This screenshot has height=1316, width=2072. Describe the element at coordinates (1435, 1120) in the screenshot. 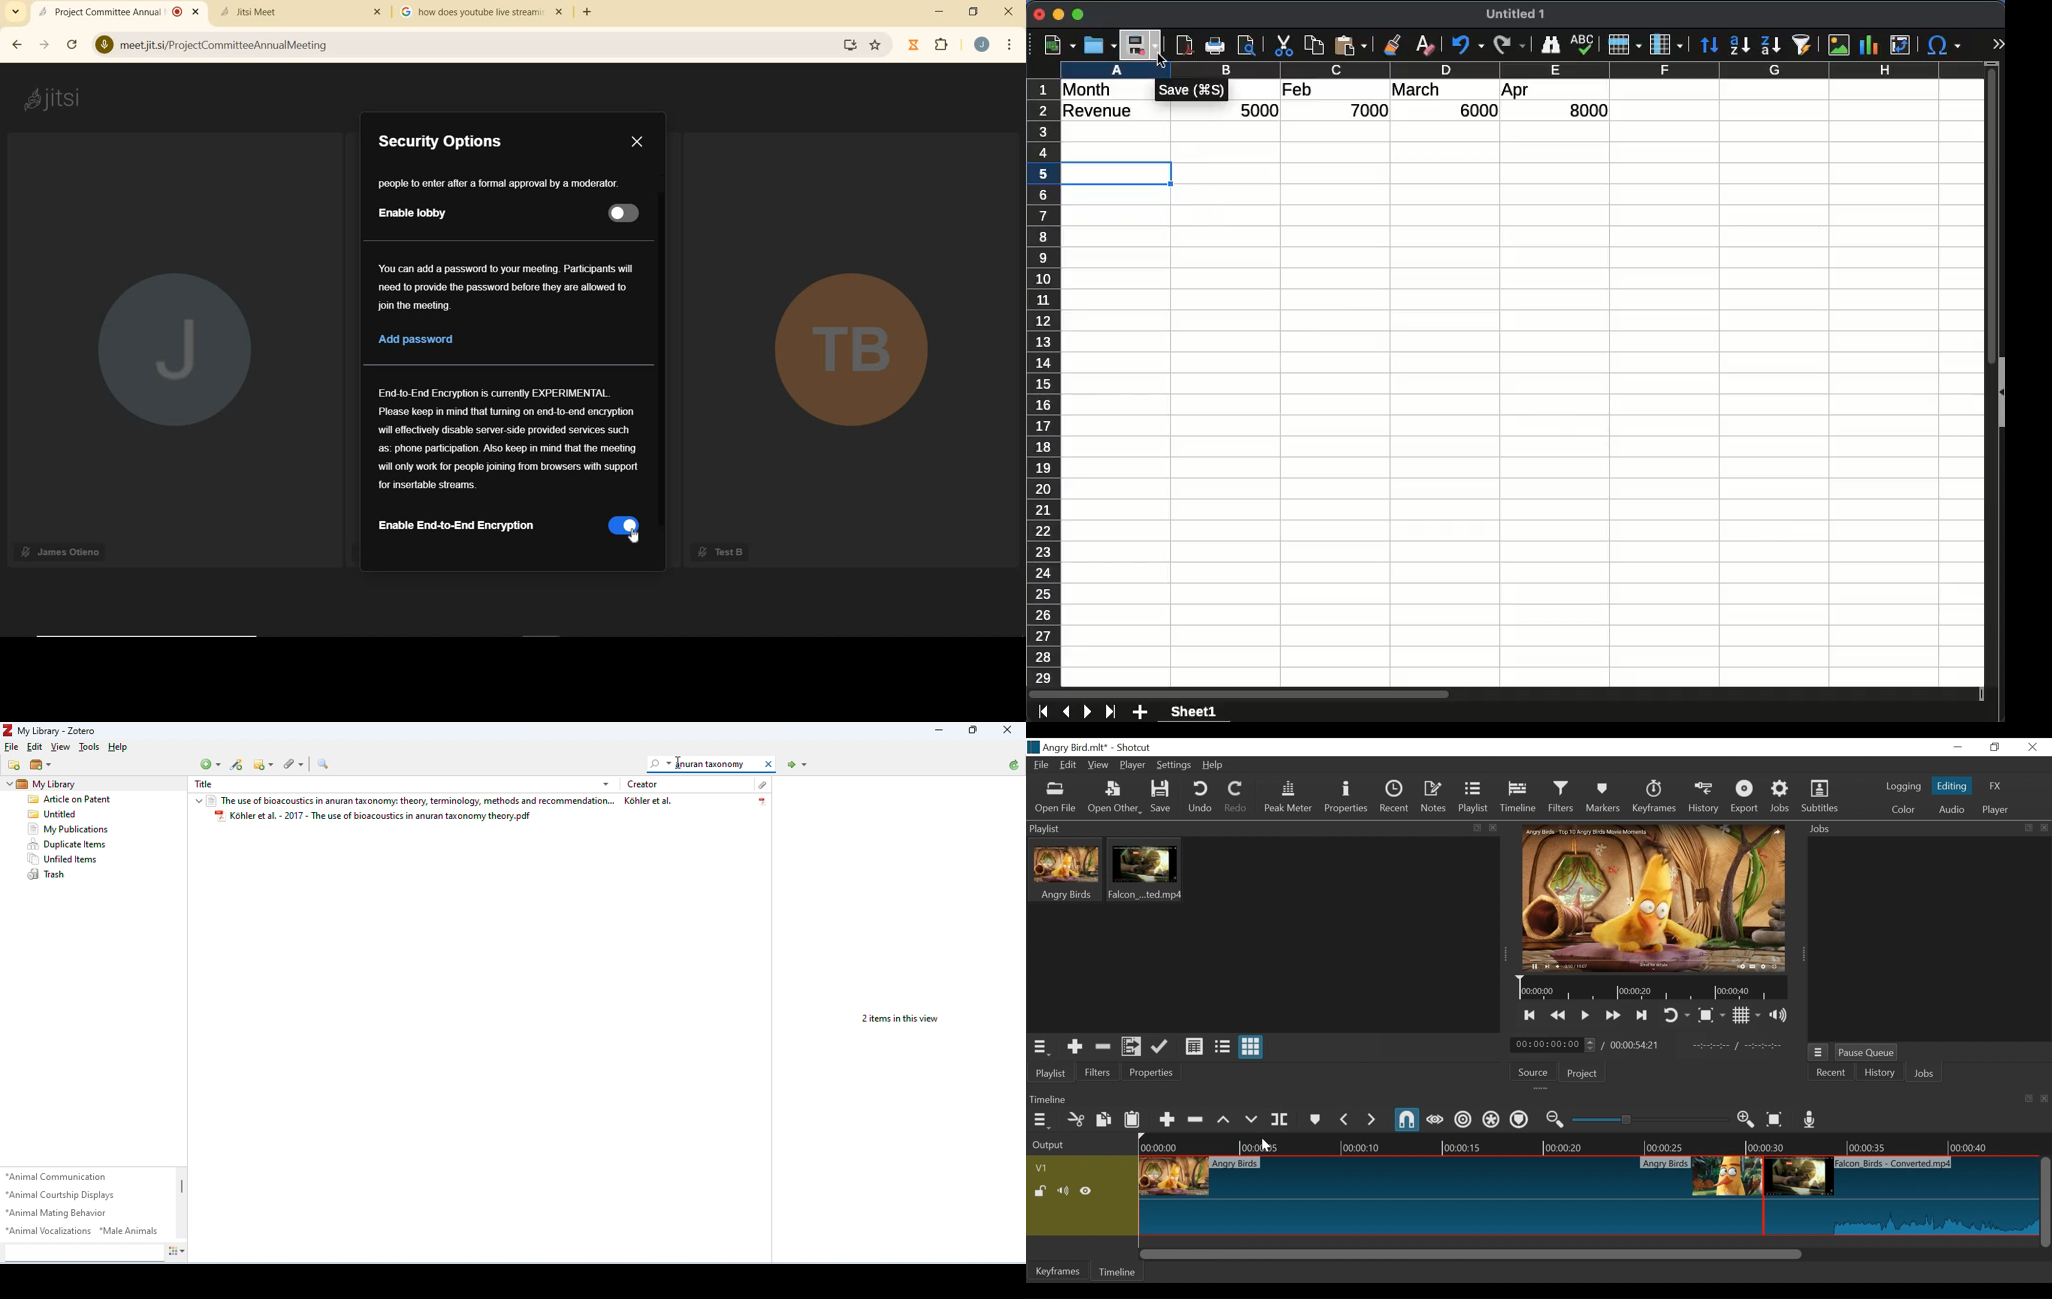

I see `Scrub while dragging` at that location.